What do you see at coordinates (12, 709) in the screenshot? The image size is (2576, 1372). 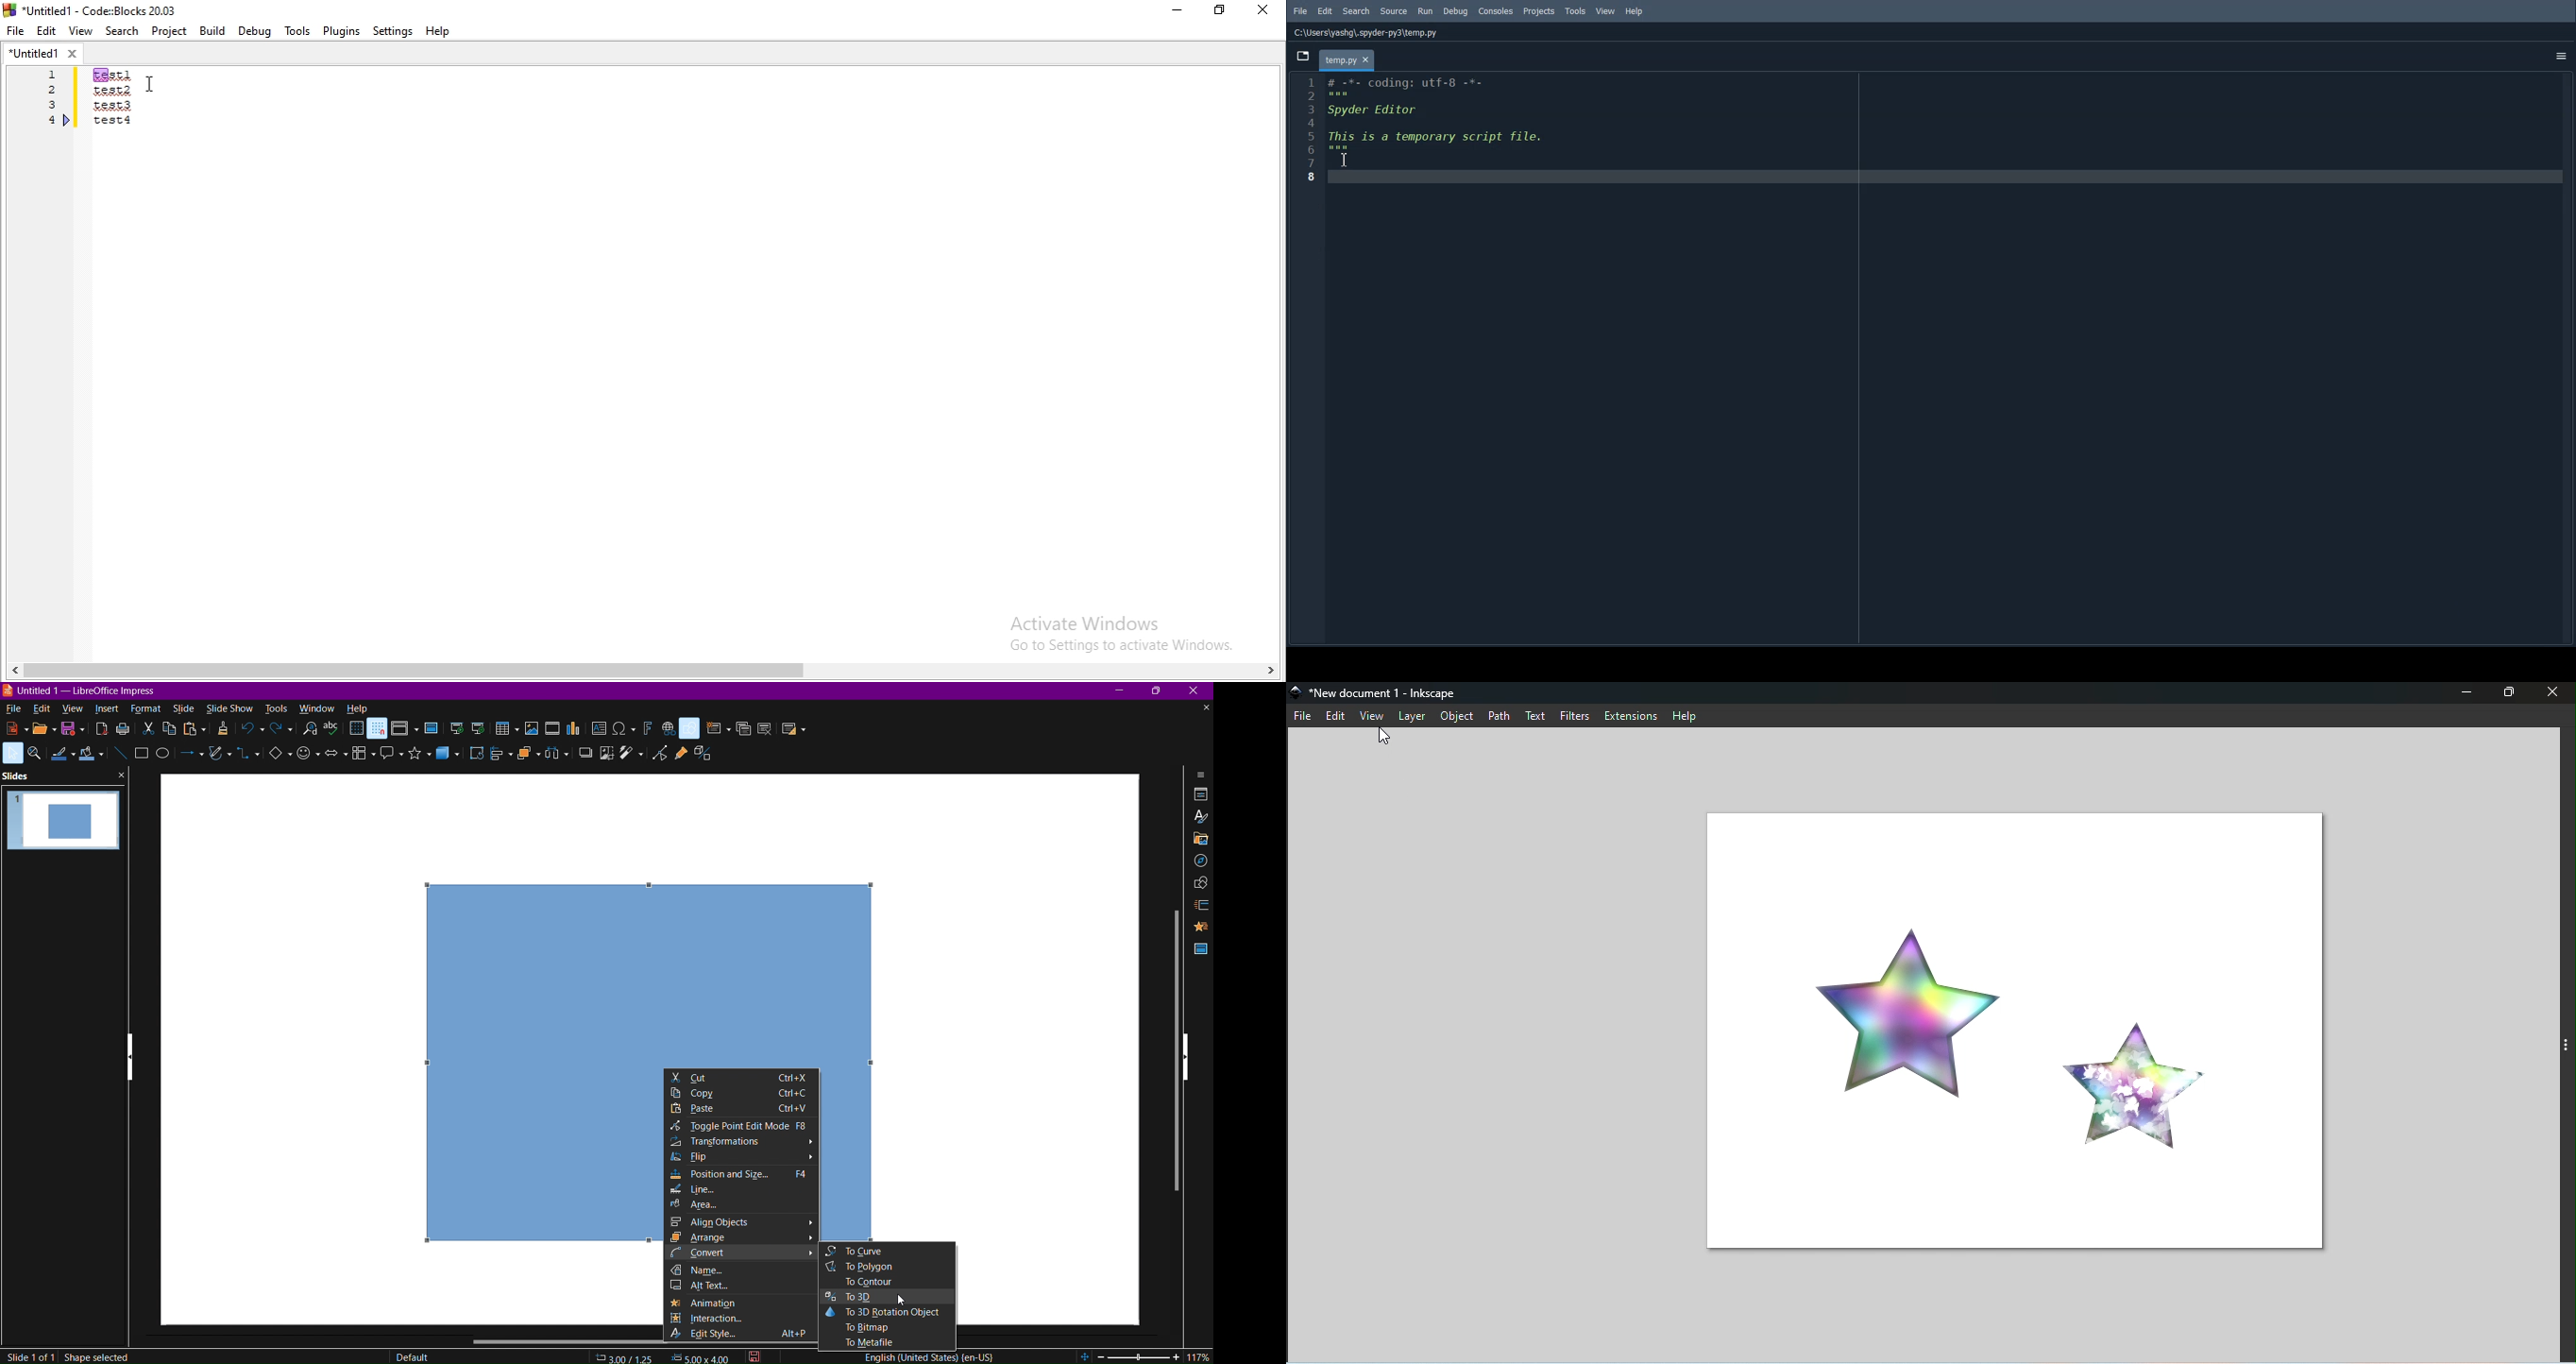 I see `file` at bounding box center [12, 709].